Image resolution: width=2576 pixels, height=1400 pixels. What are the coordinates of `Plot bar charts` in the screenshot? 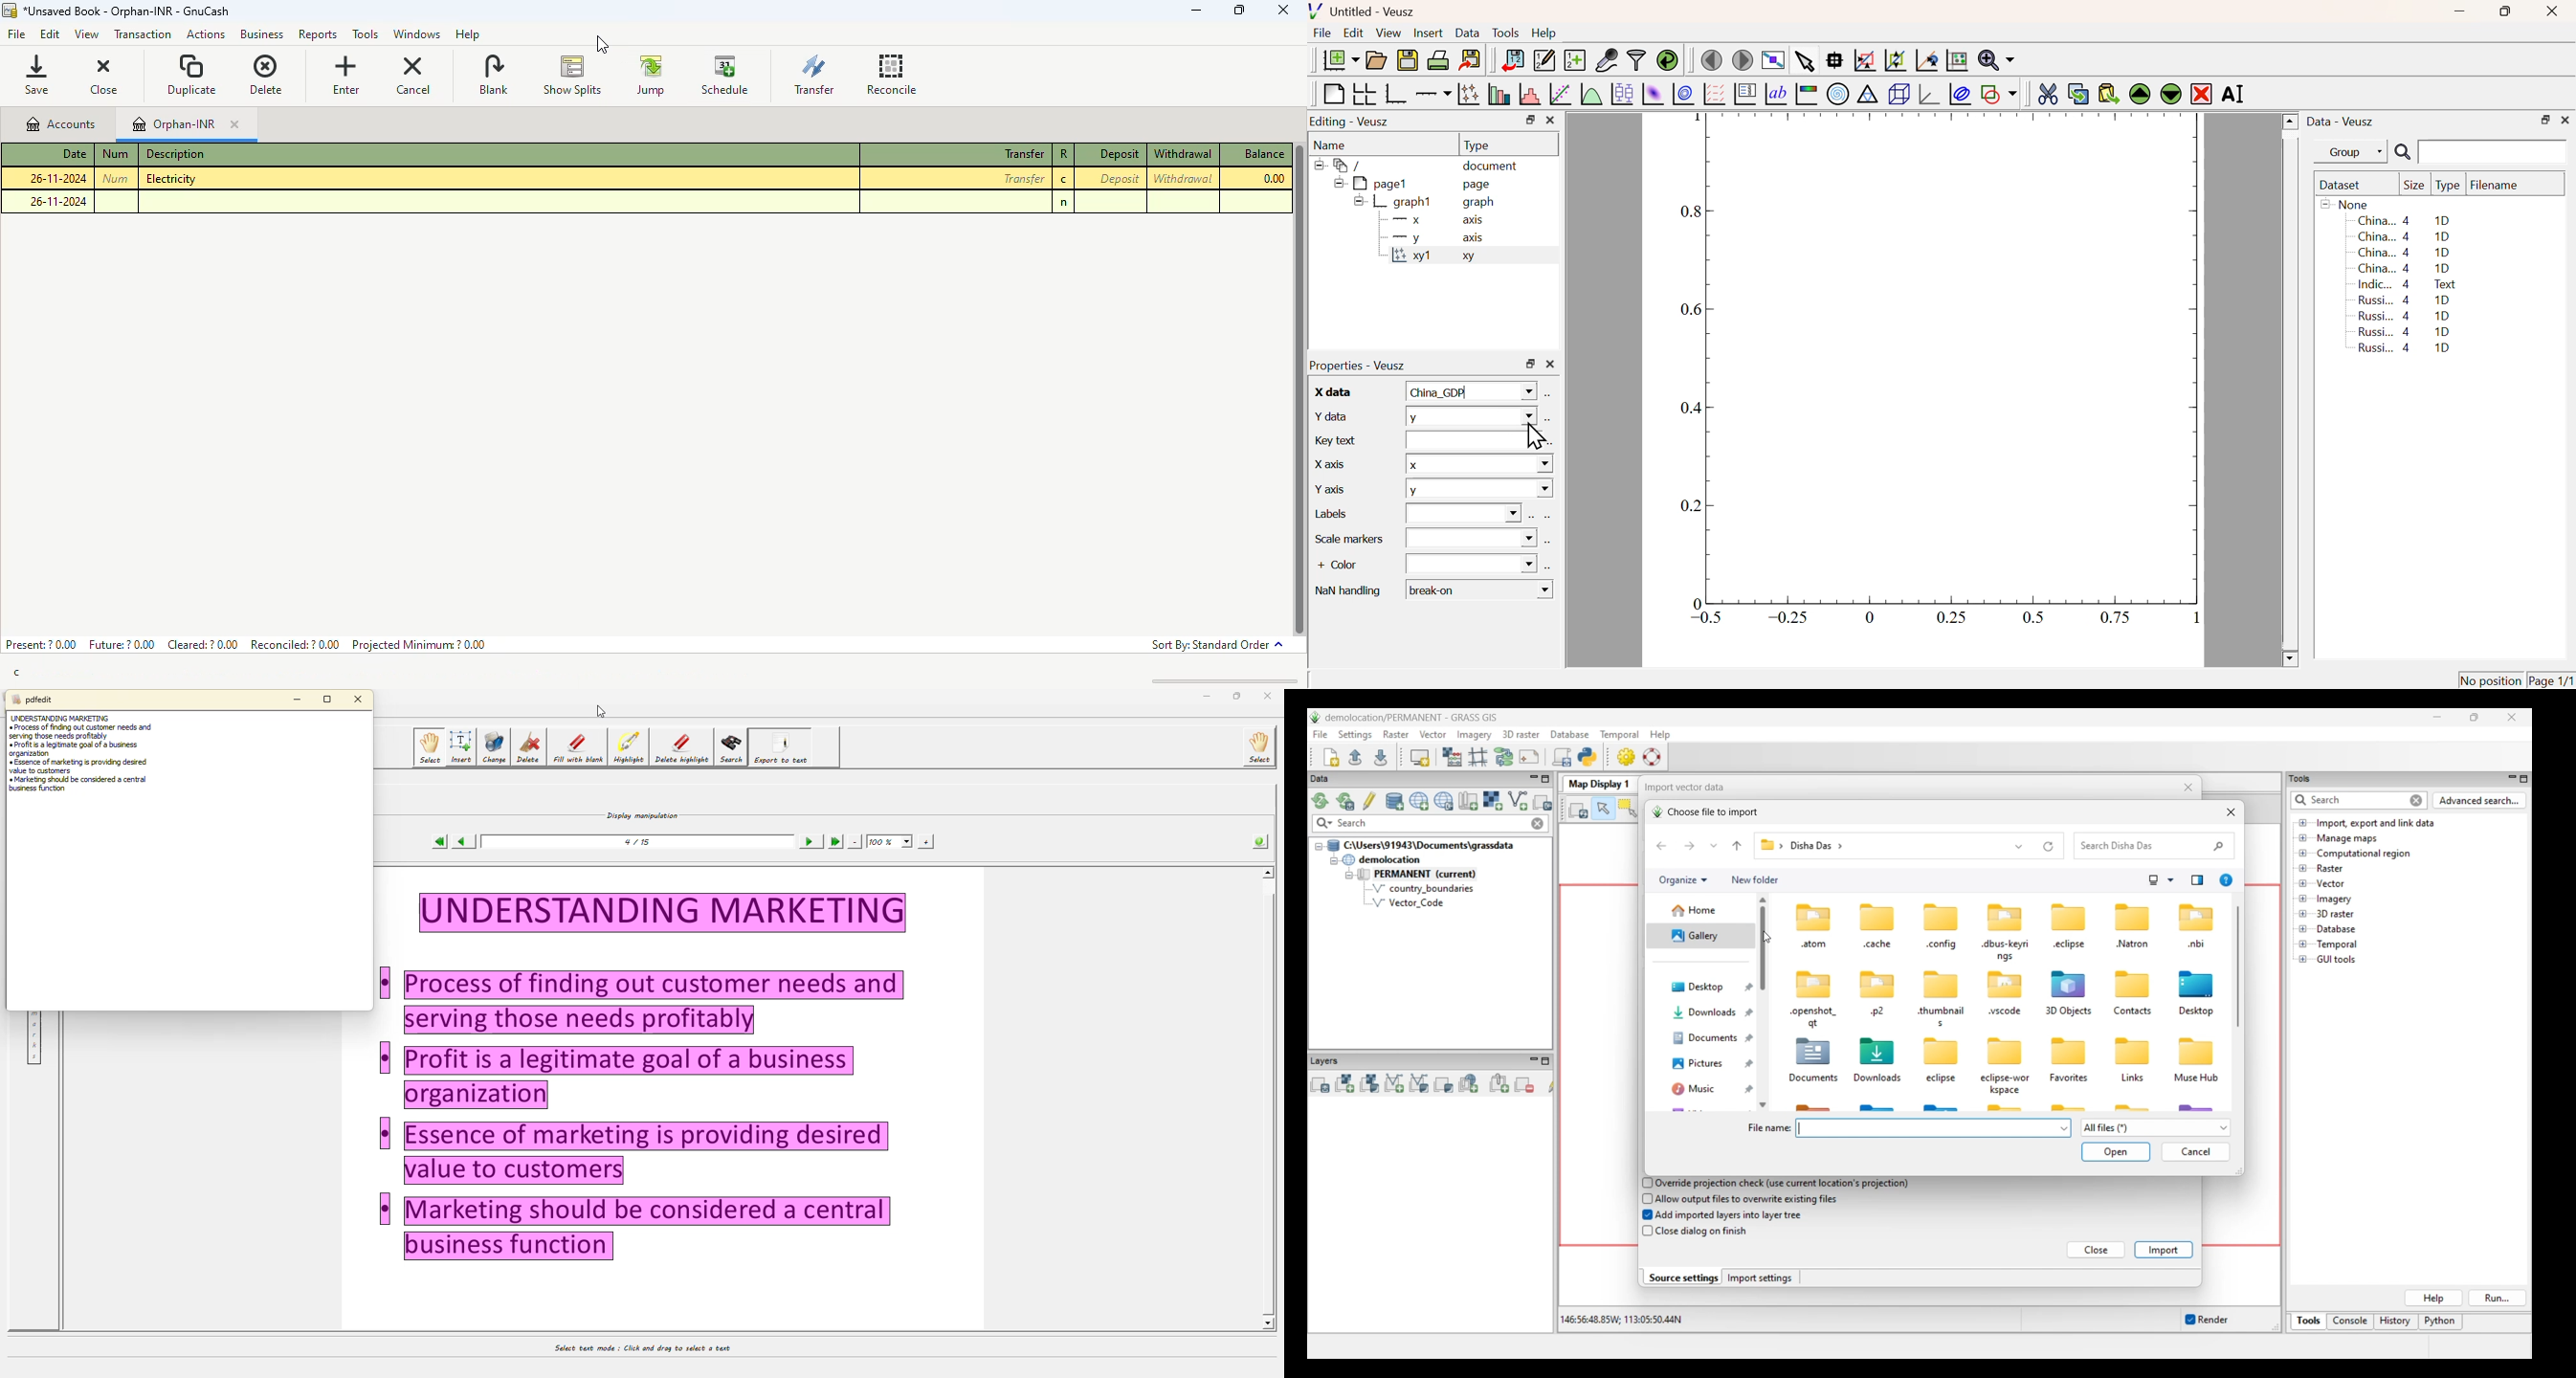 It's located at (1499, 94).